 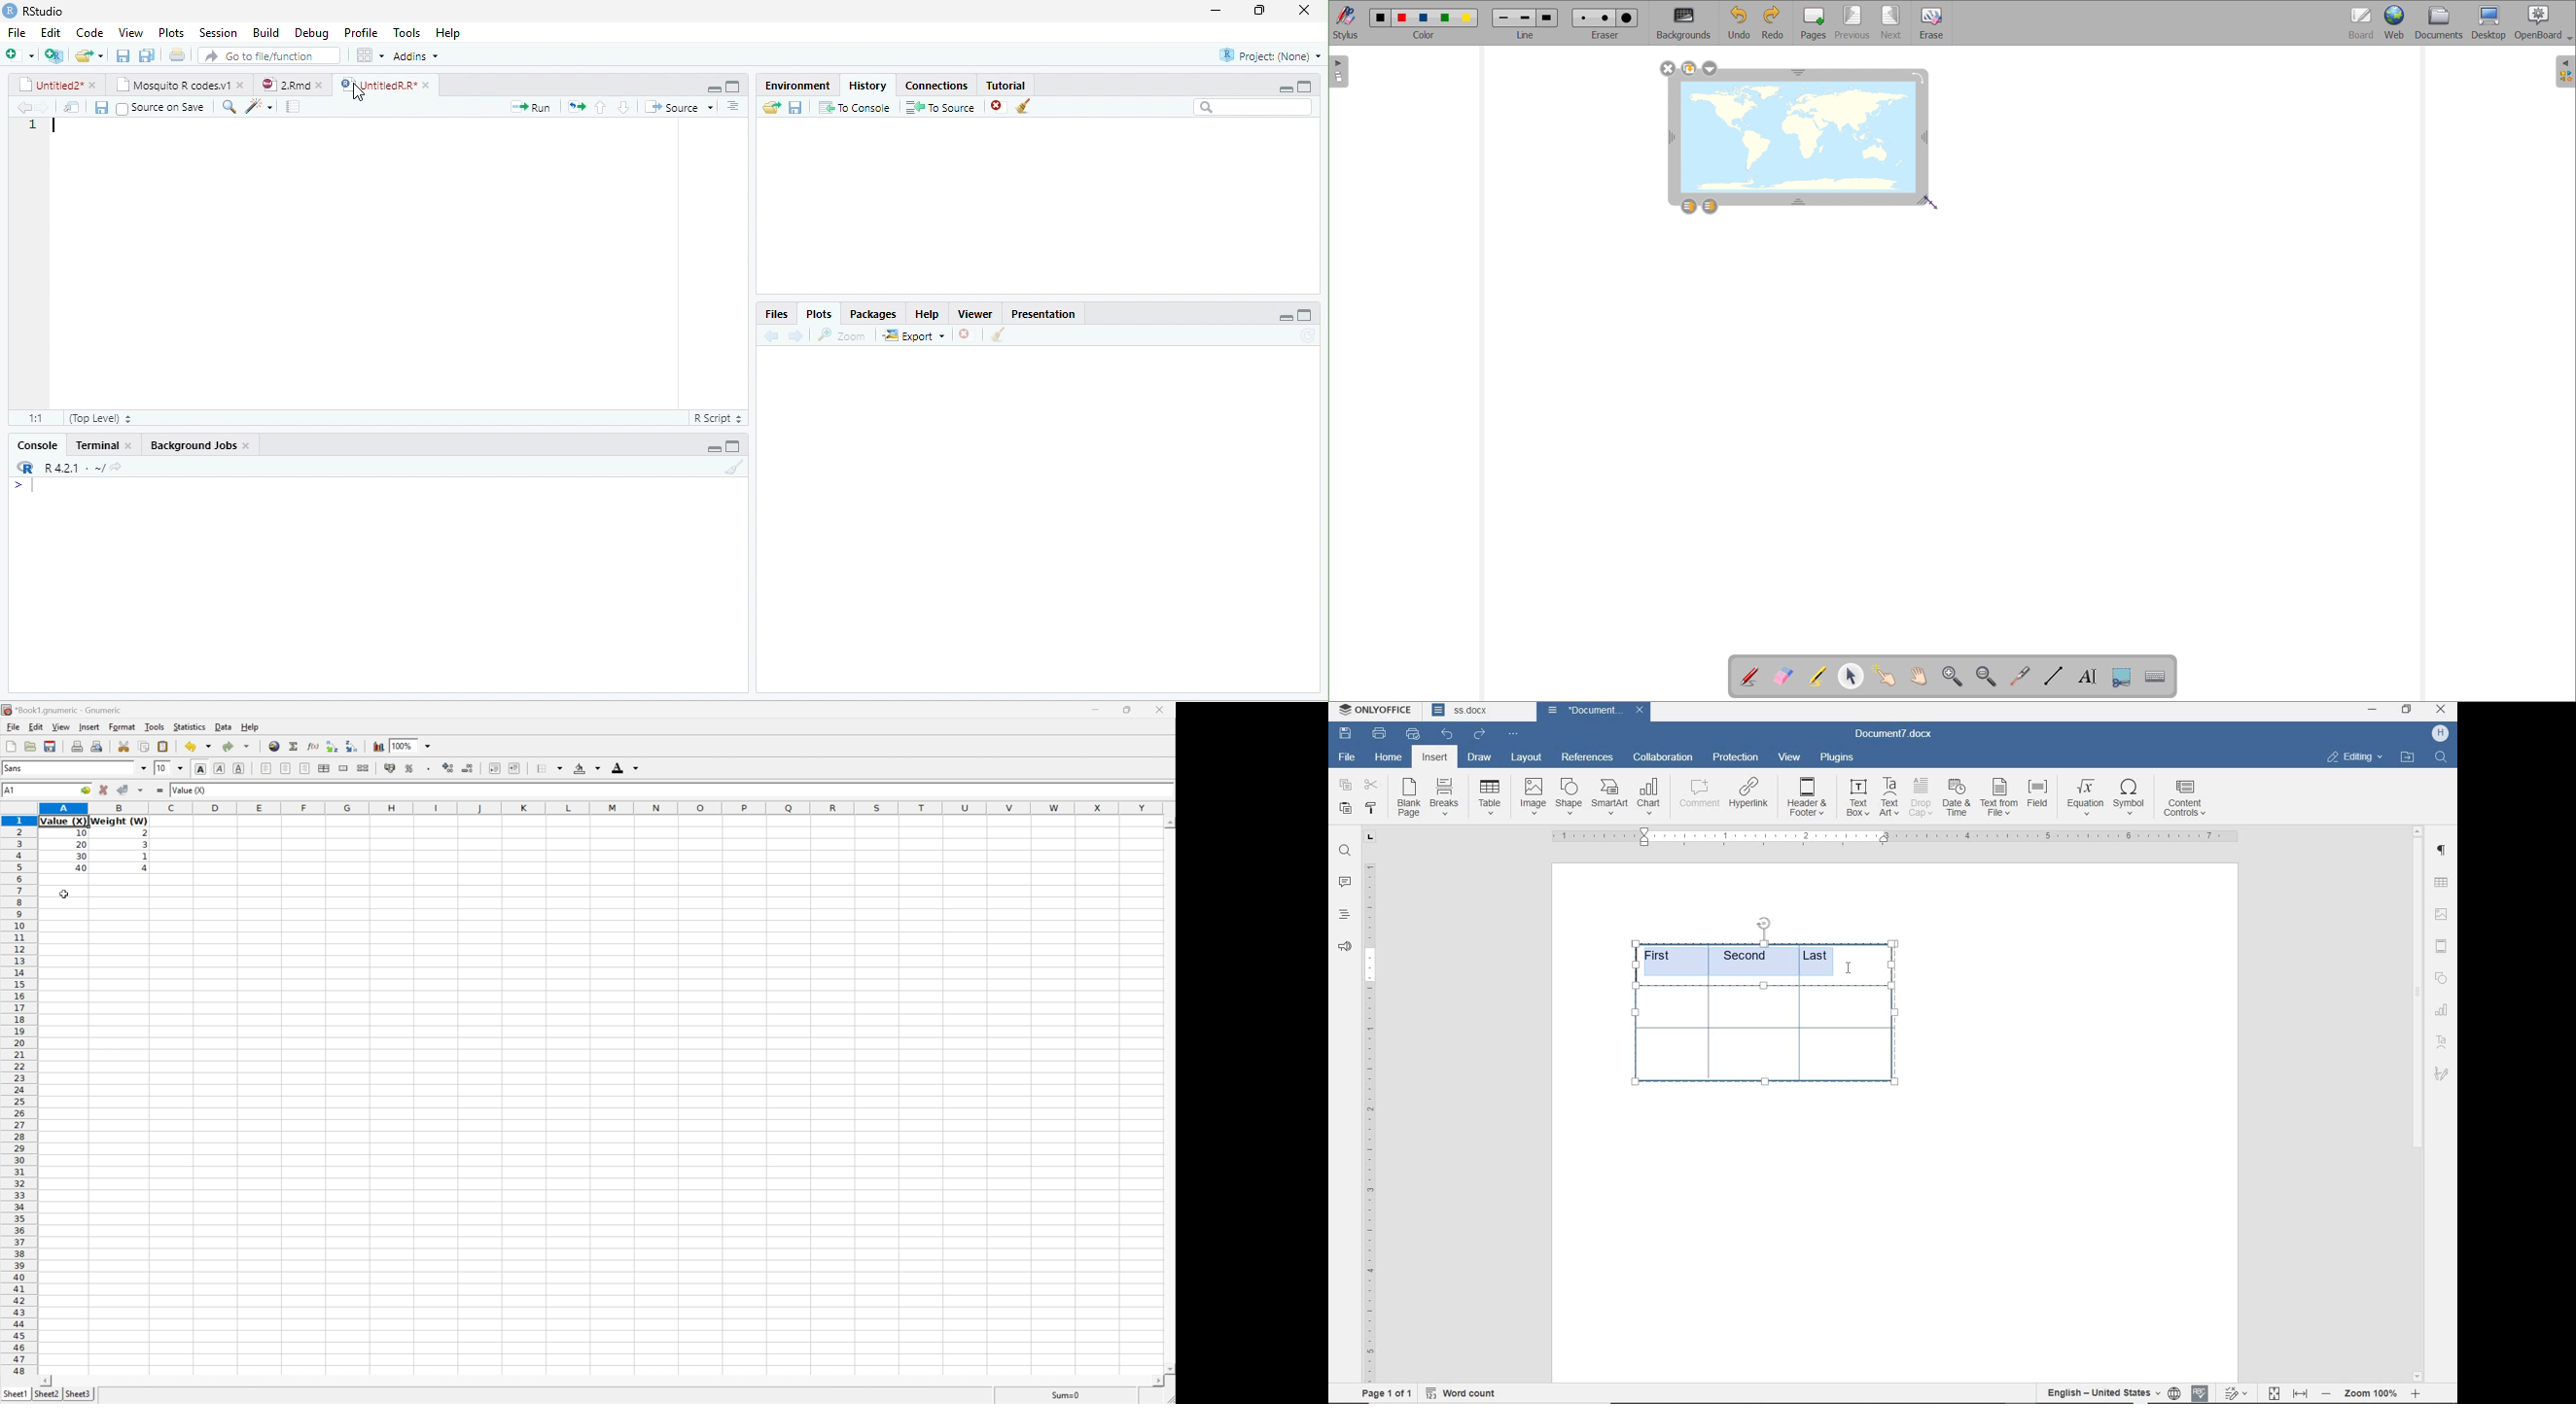 I want to click on TABLE, so click(x=2441, y=882).